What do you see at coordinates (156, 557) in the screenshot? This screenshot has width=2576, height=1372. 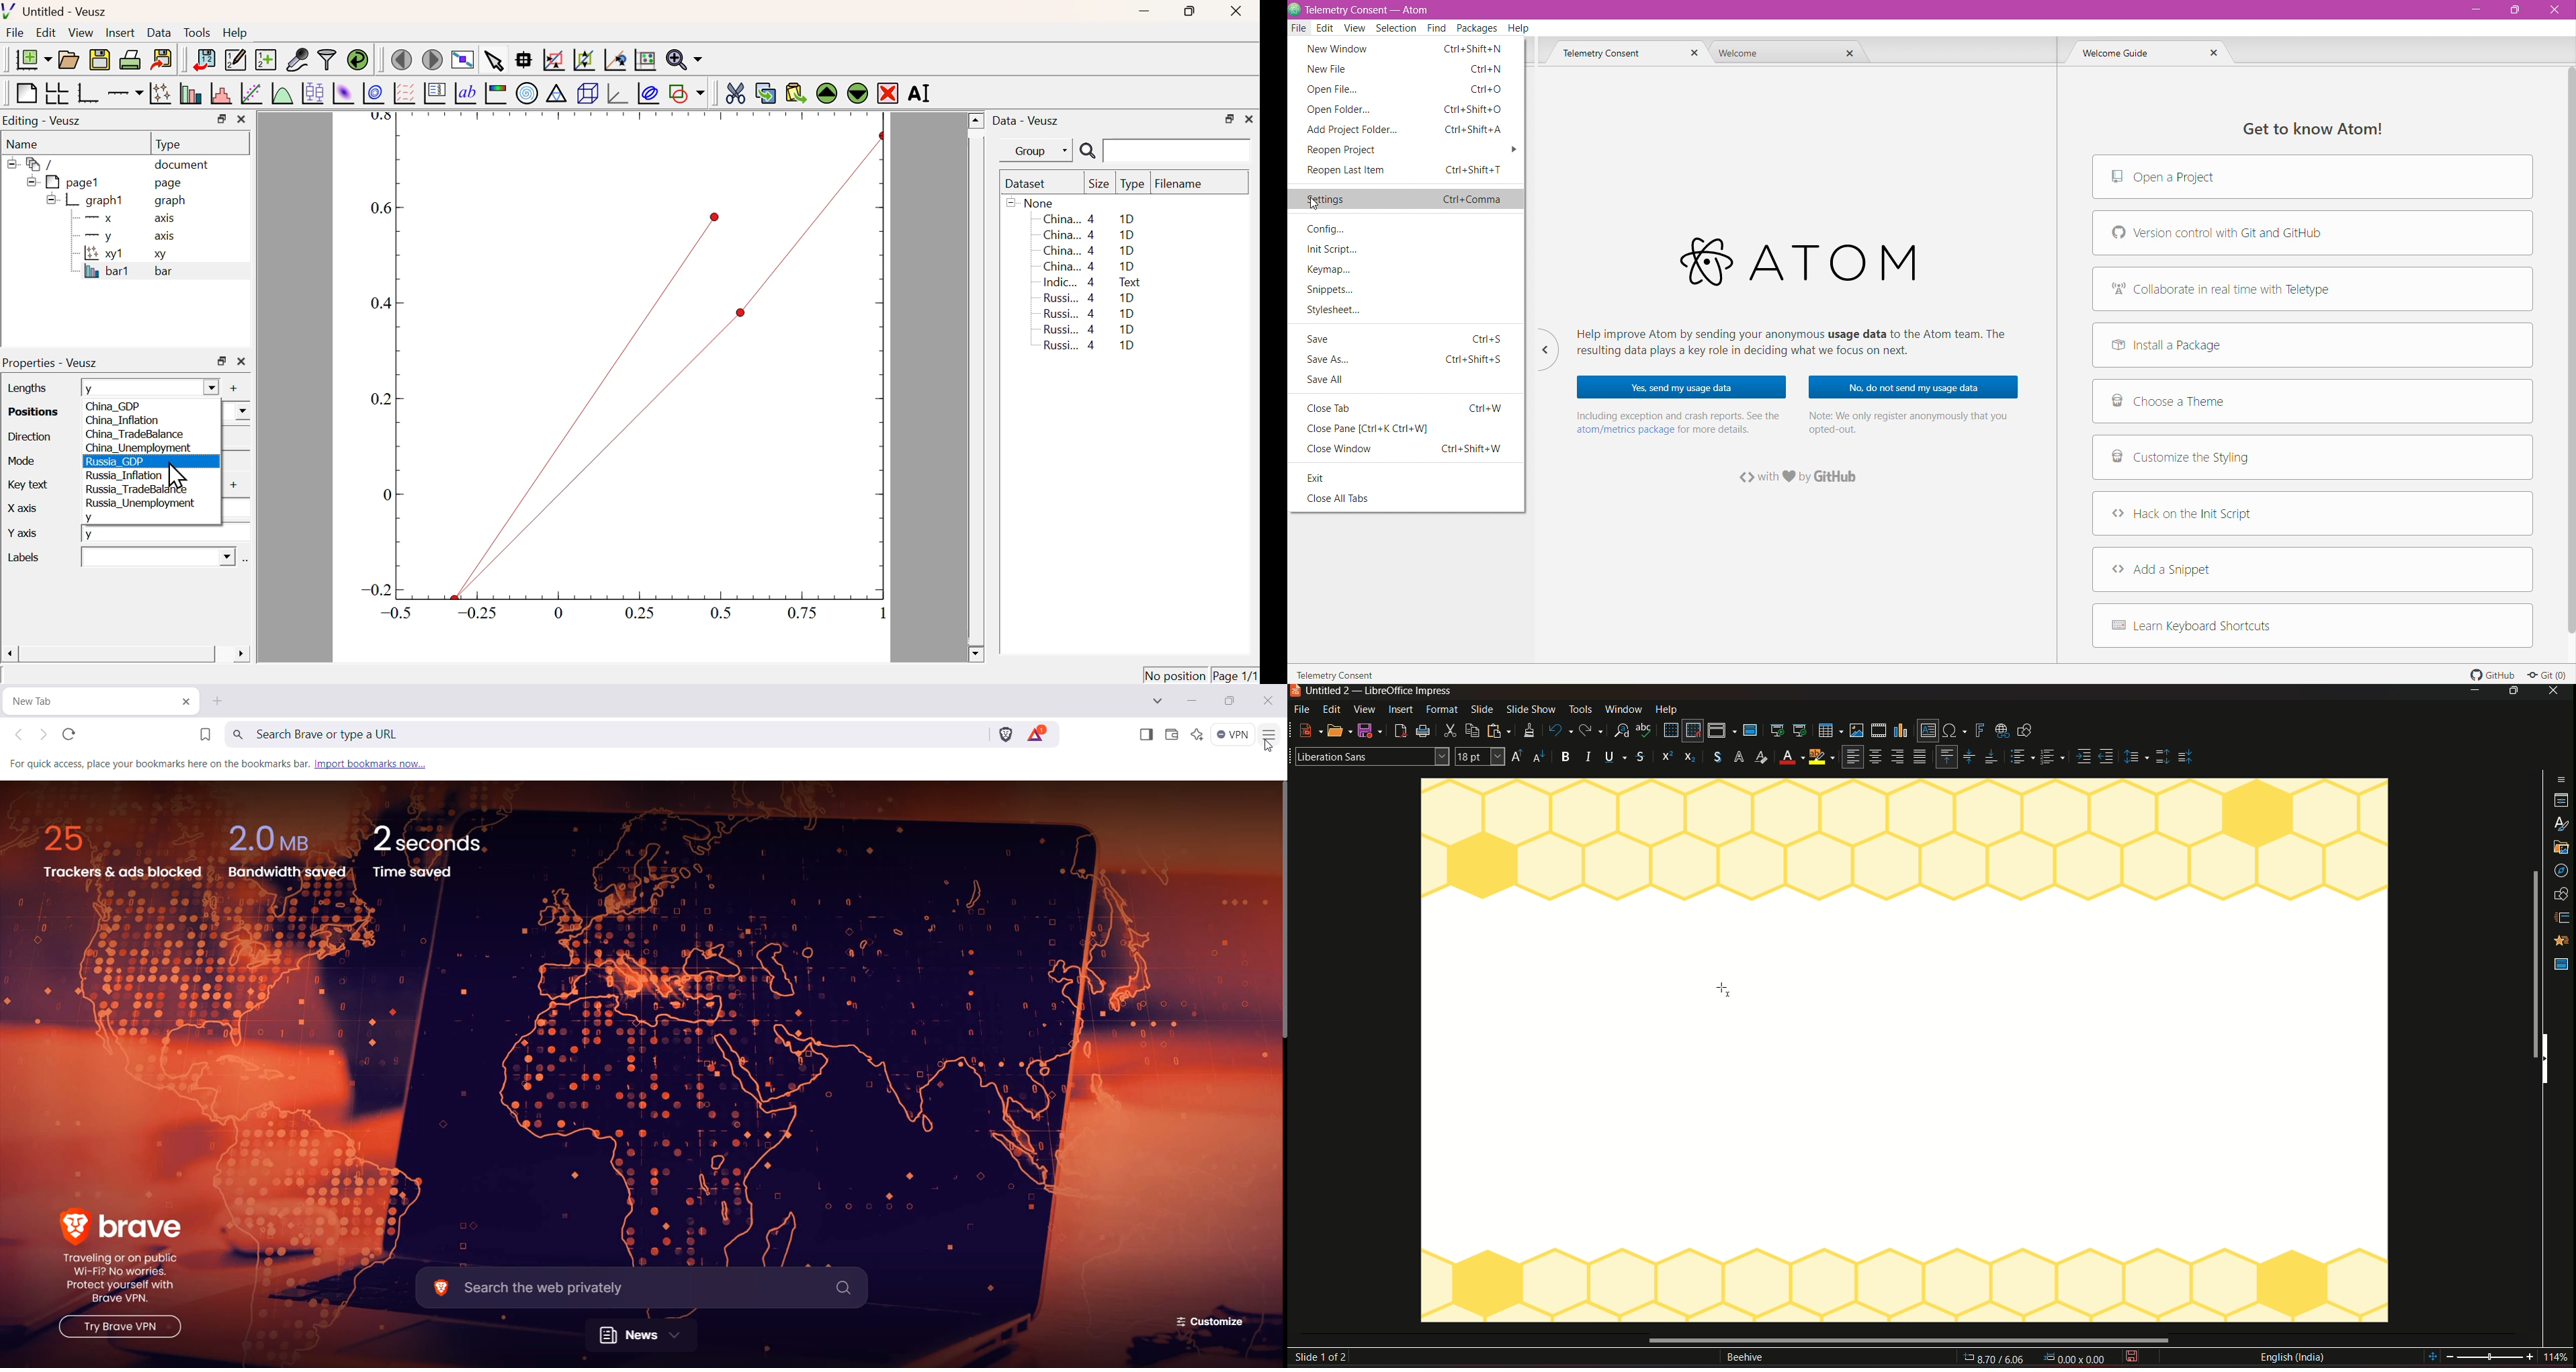 I see `Dropdown` at bounding box center [156, 557].